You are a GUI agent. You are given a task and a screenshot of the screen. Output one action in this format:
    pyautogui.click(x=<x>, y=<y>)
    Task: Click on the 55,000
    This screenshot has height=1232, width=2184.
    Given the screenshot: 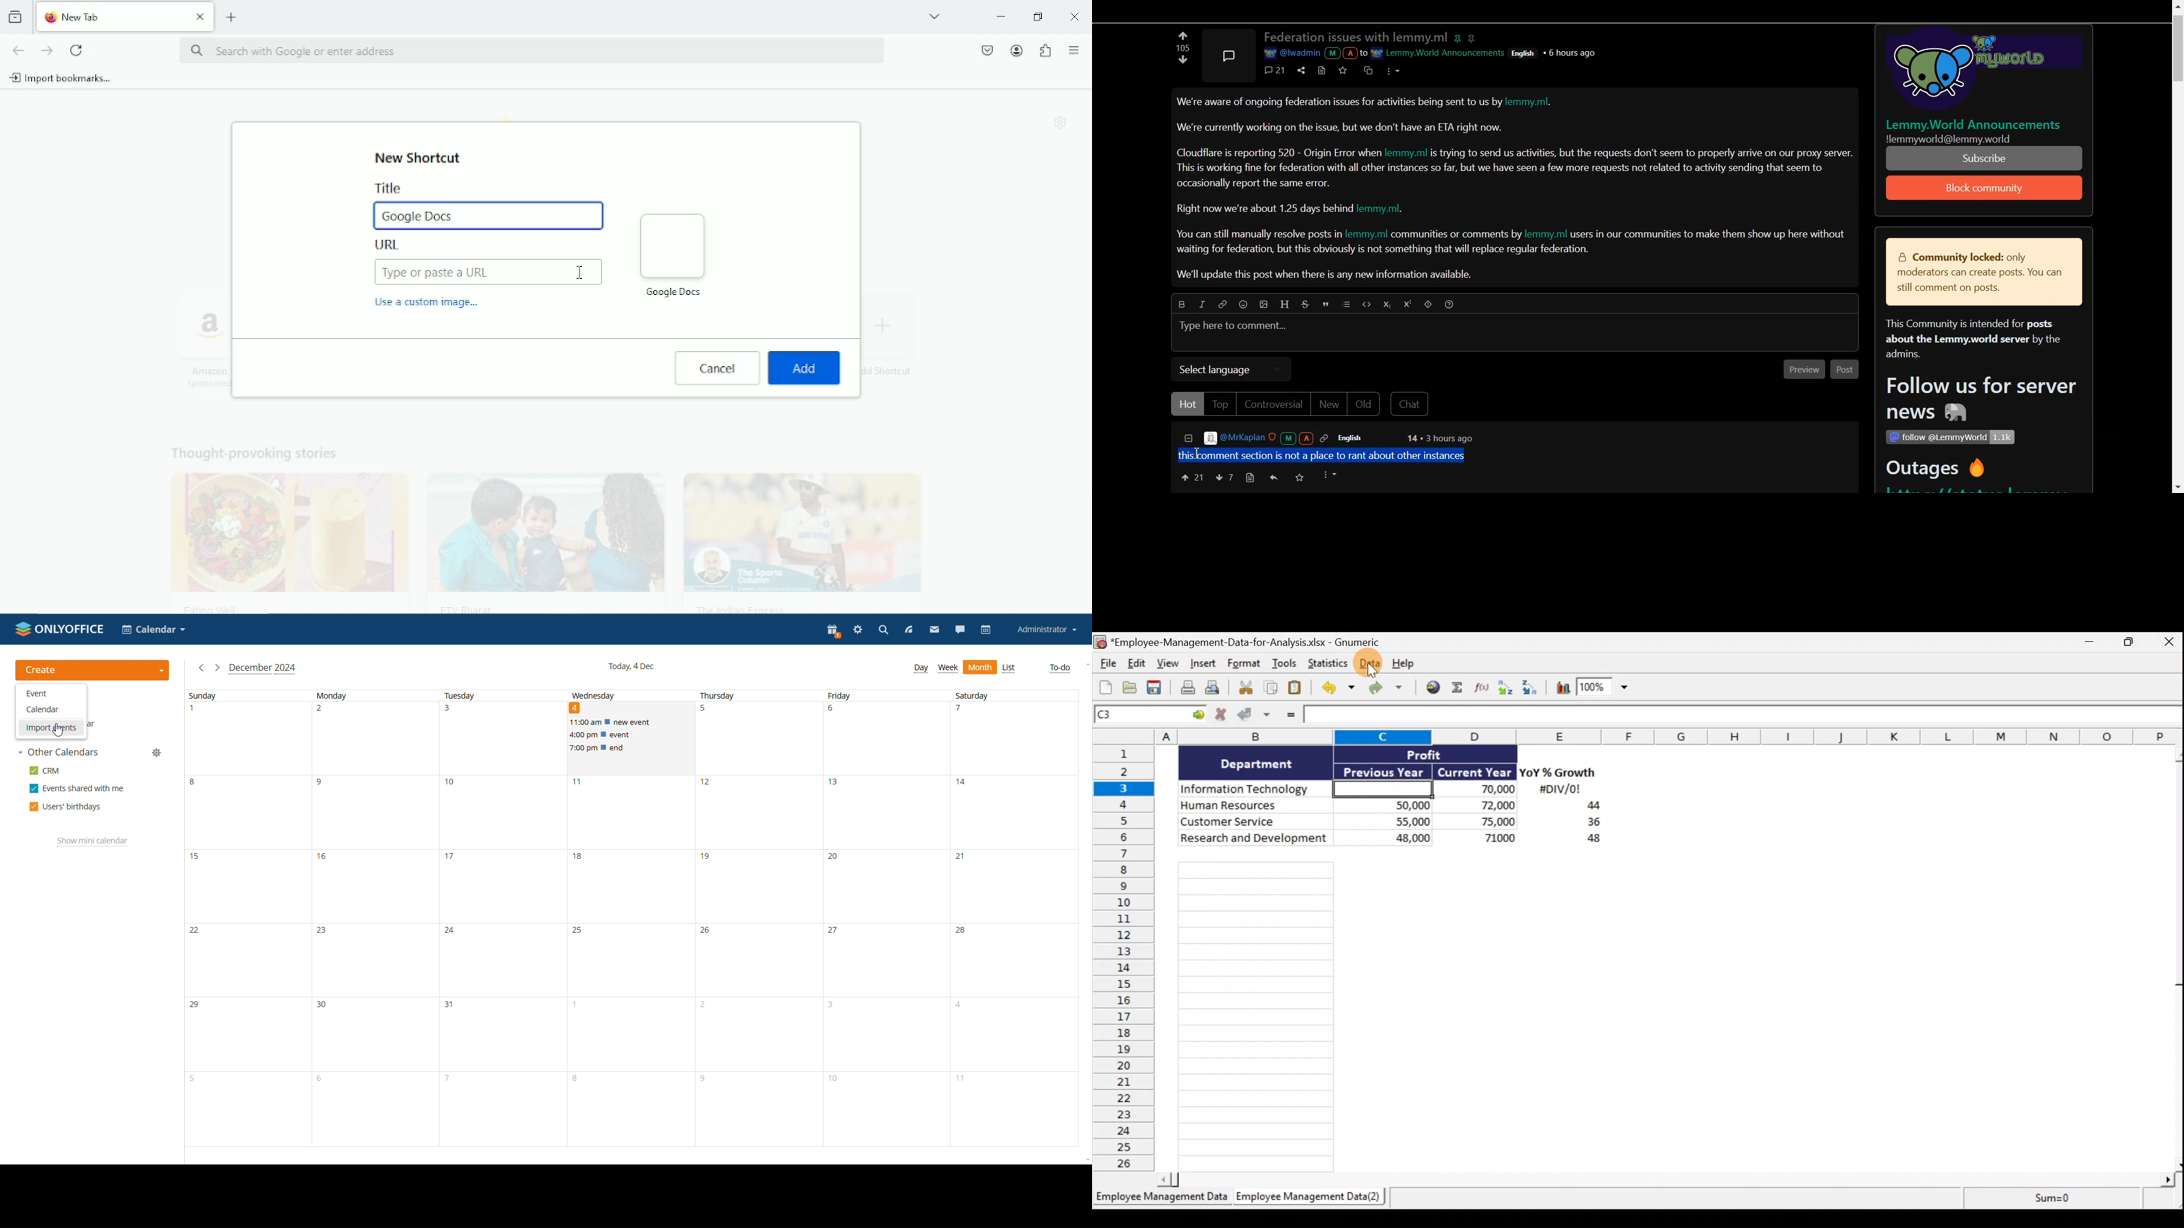 What is the action you would take?
    pyautogui.click(x=1389, y=821)
    